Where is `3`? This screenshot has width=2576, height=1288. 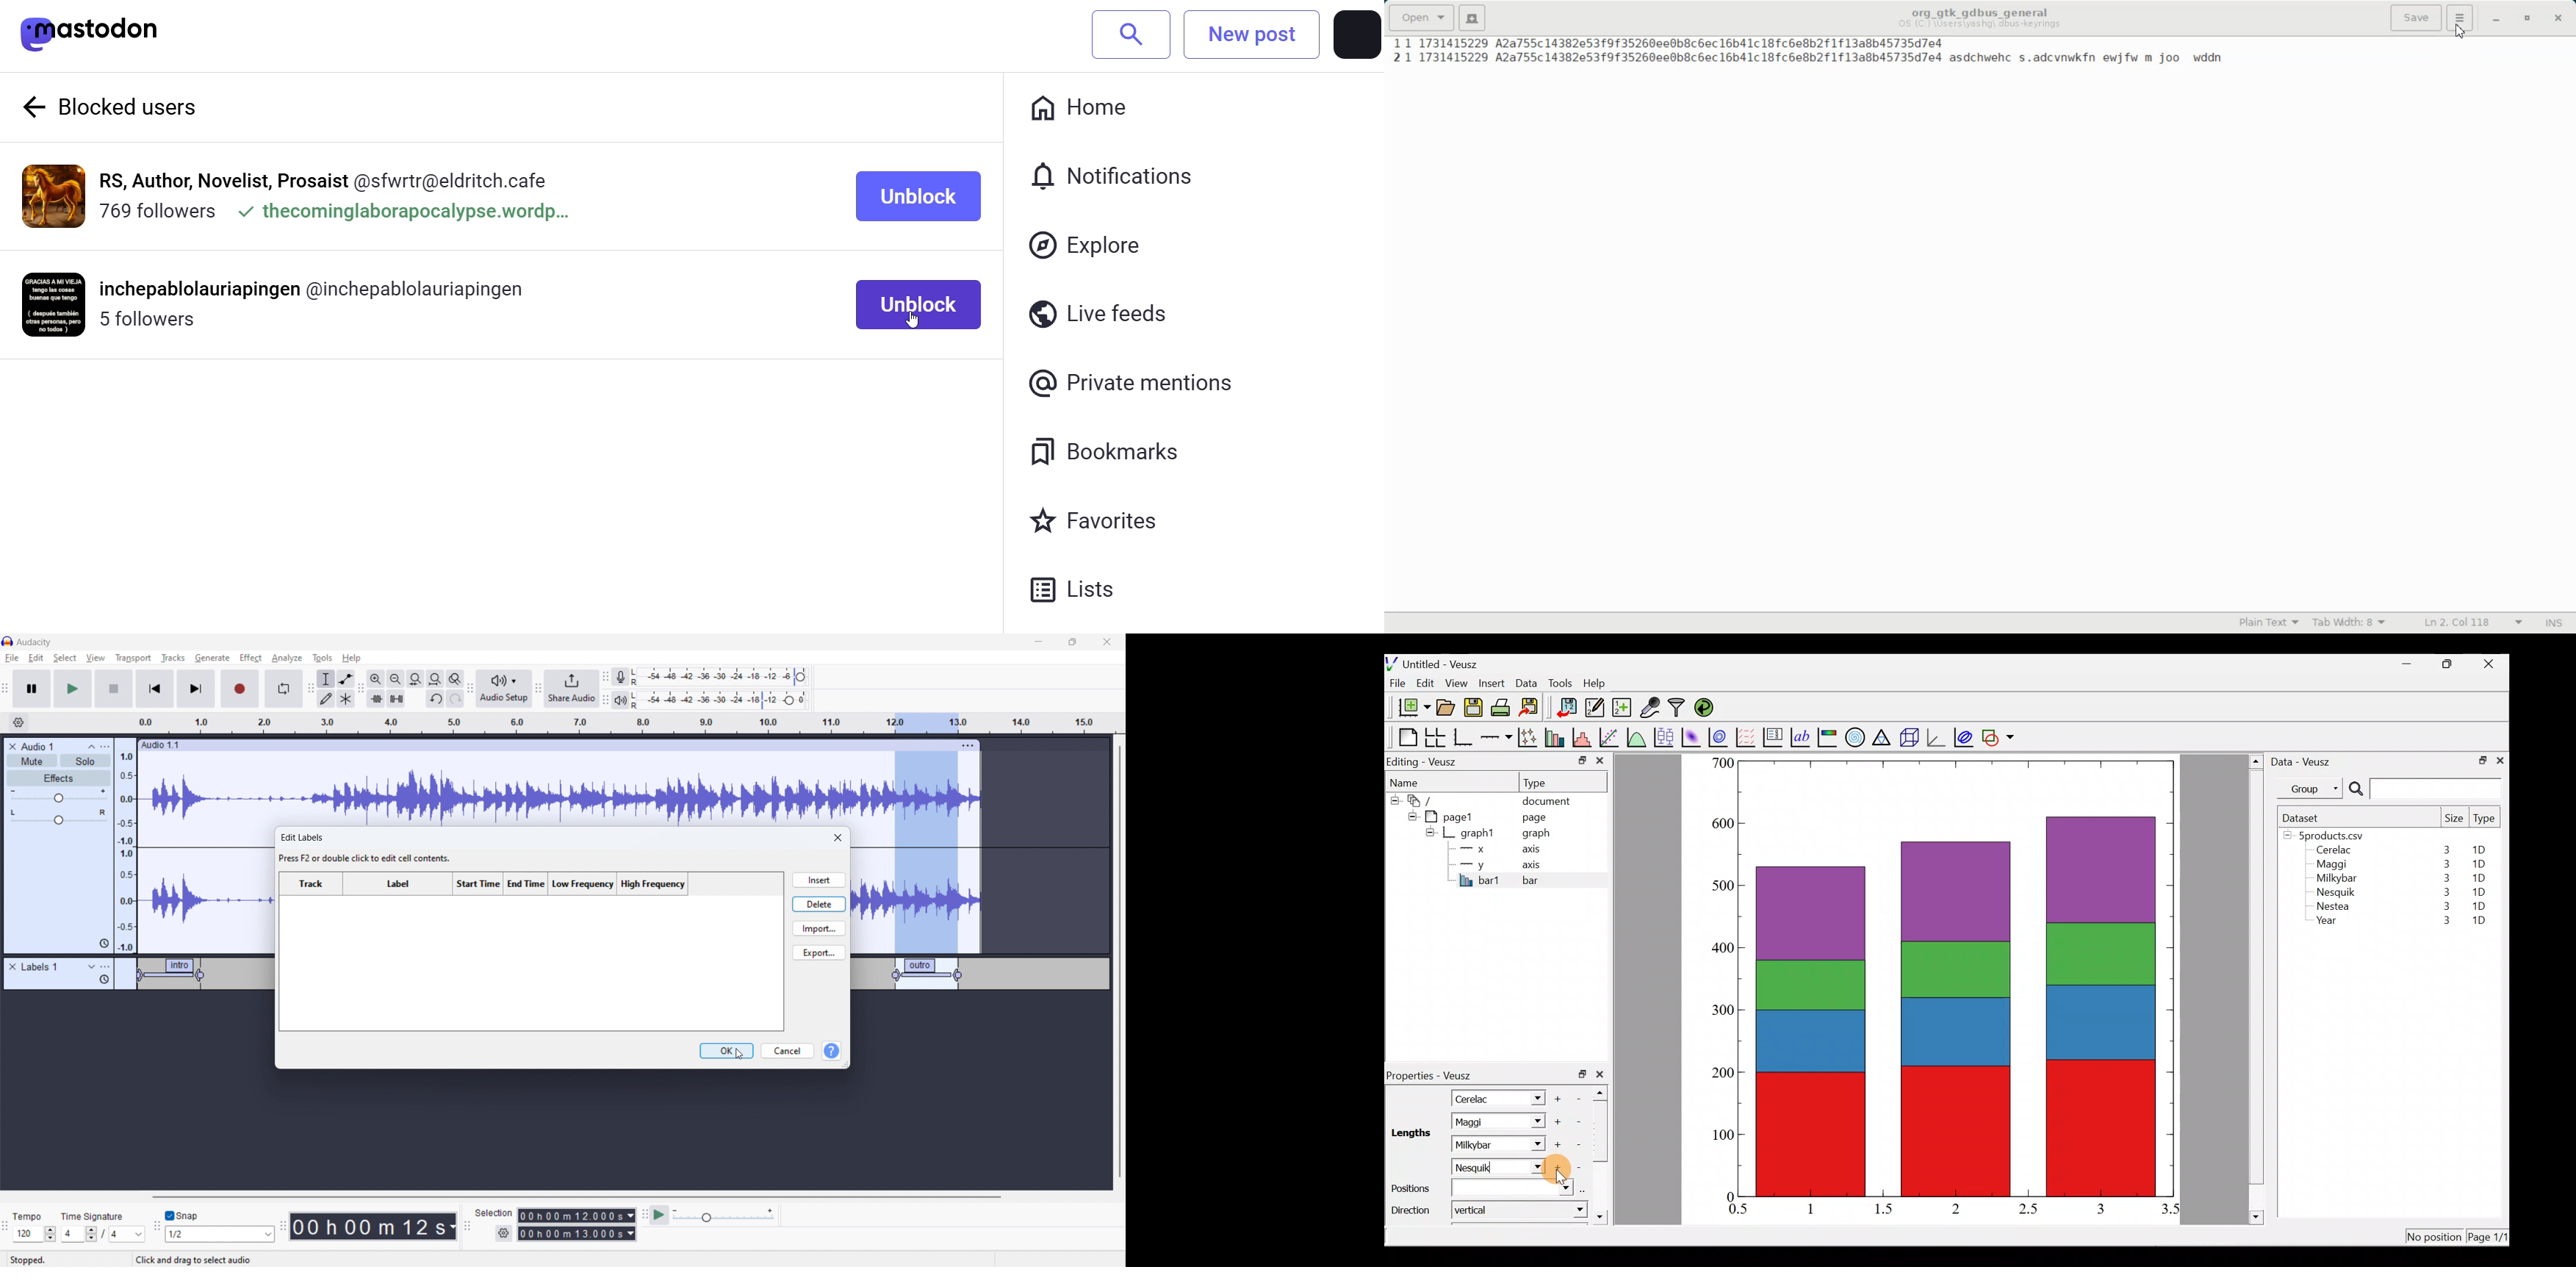
3 is located at coordinates (2444, 908).